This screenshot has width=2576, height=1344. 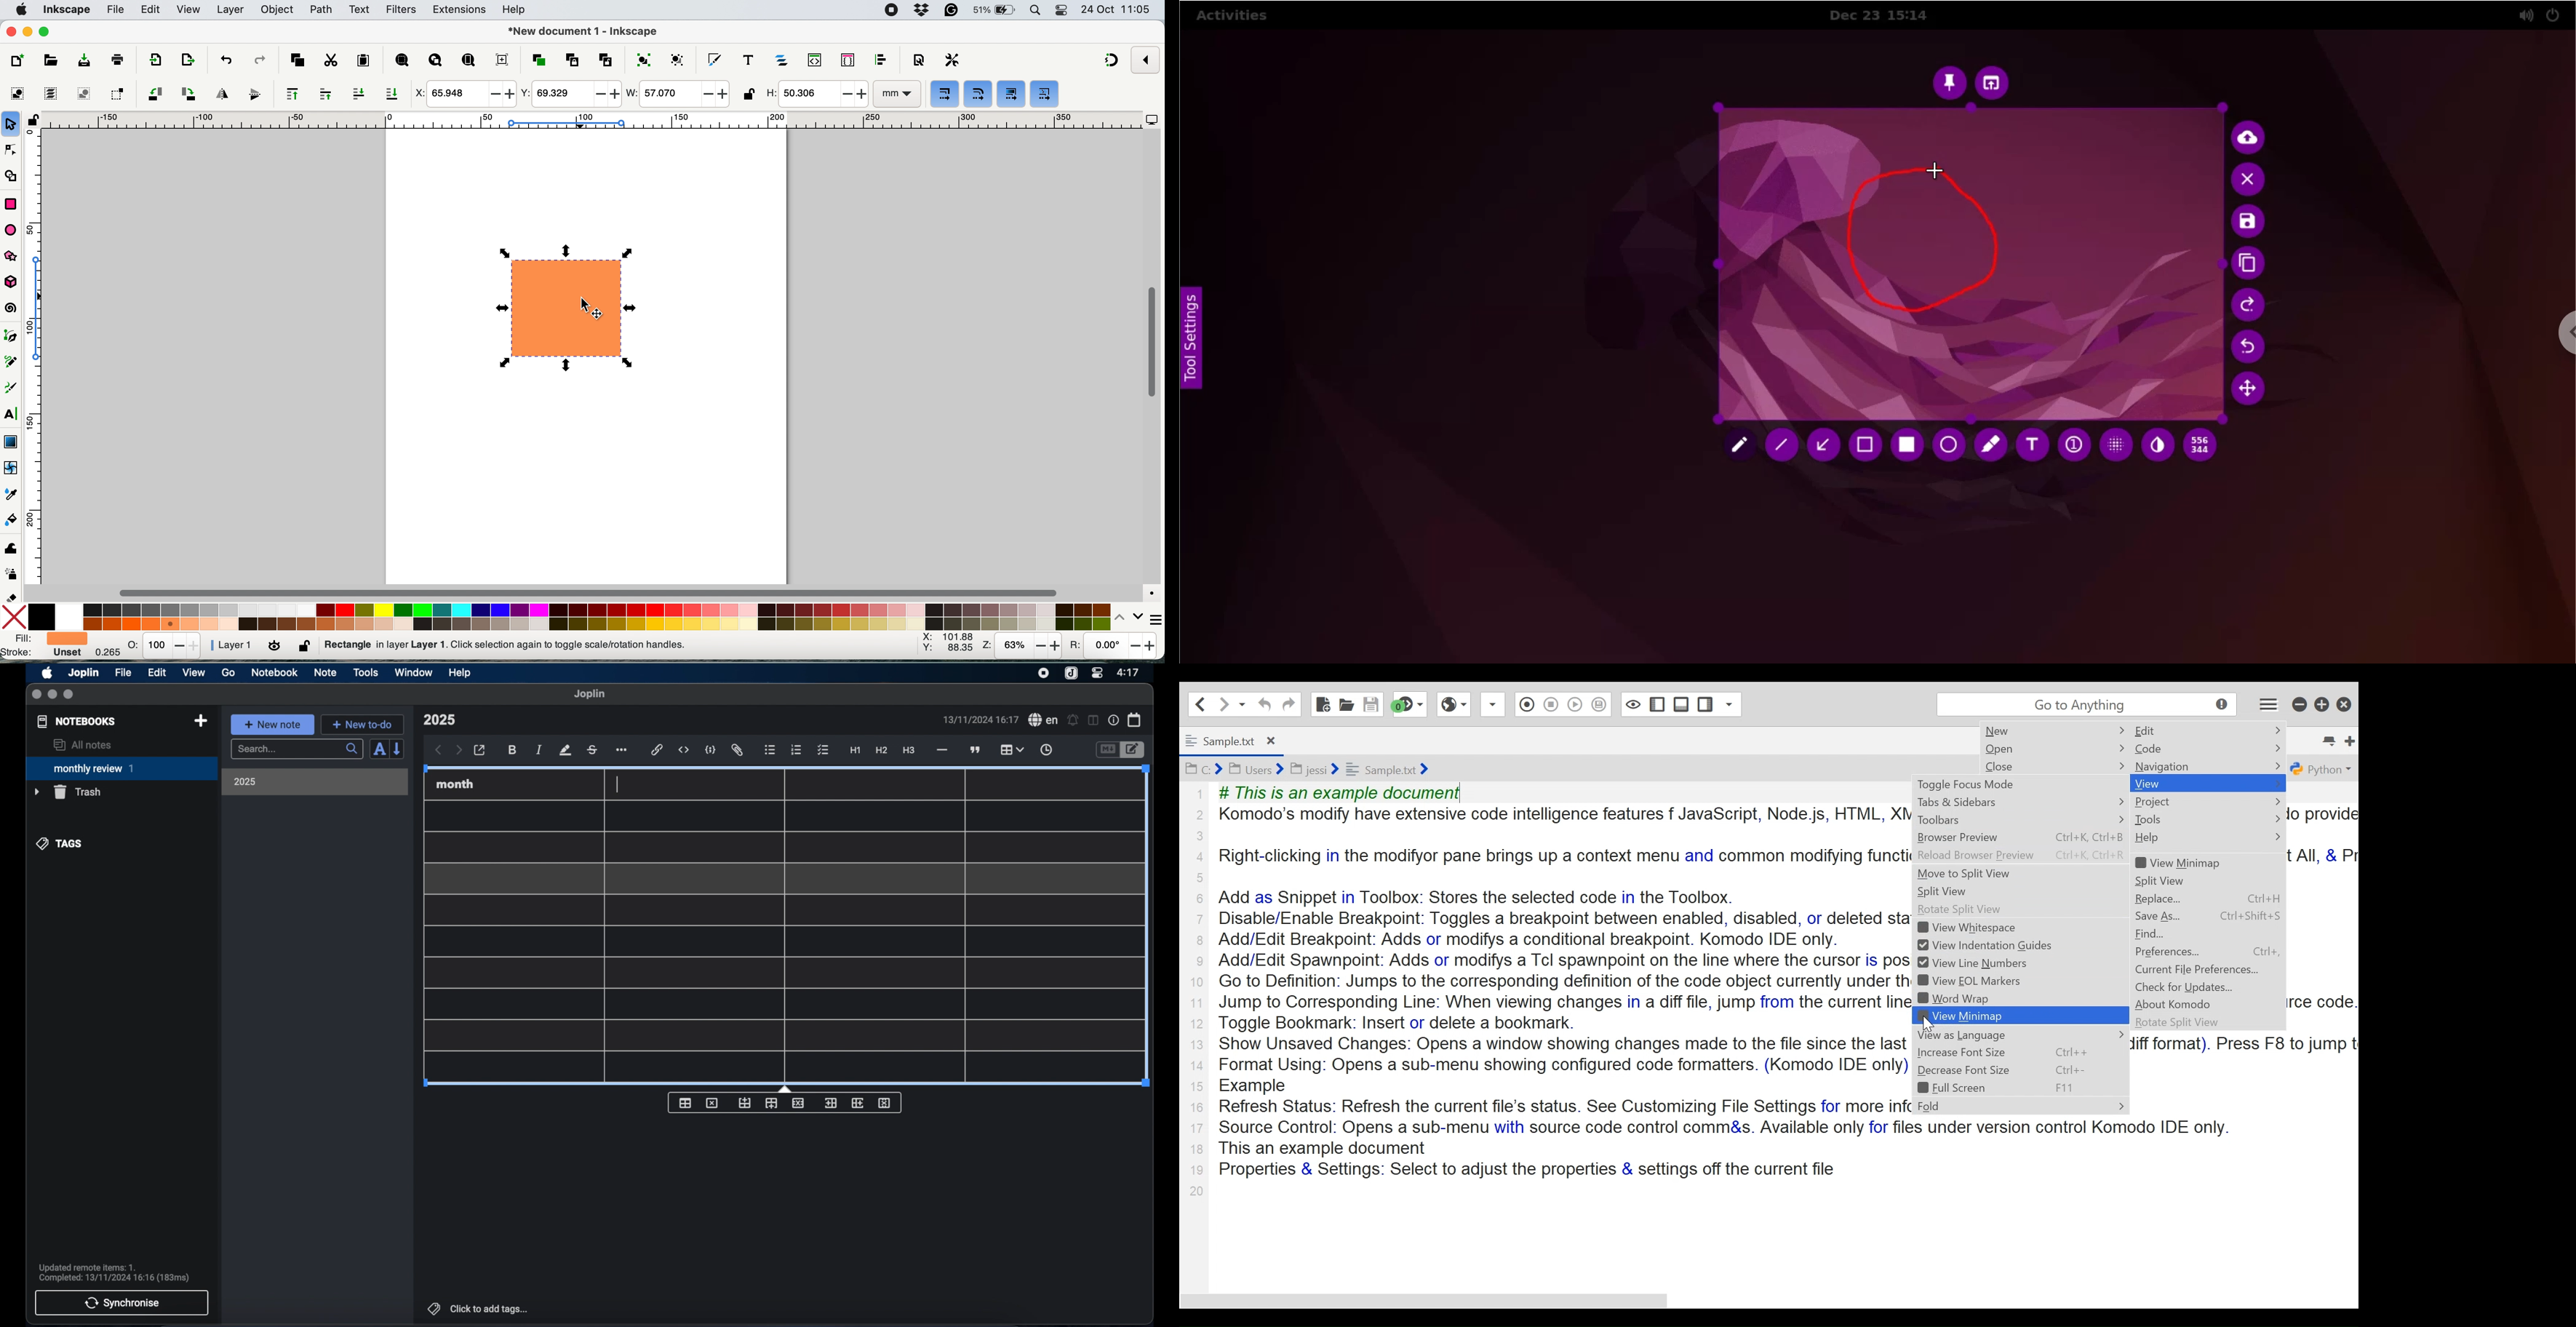 What do you see at coordinates (565, 750) in the screenshot?
I see `highlight` at bounding box center [565, 750].